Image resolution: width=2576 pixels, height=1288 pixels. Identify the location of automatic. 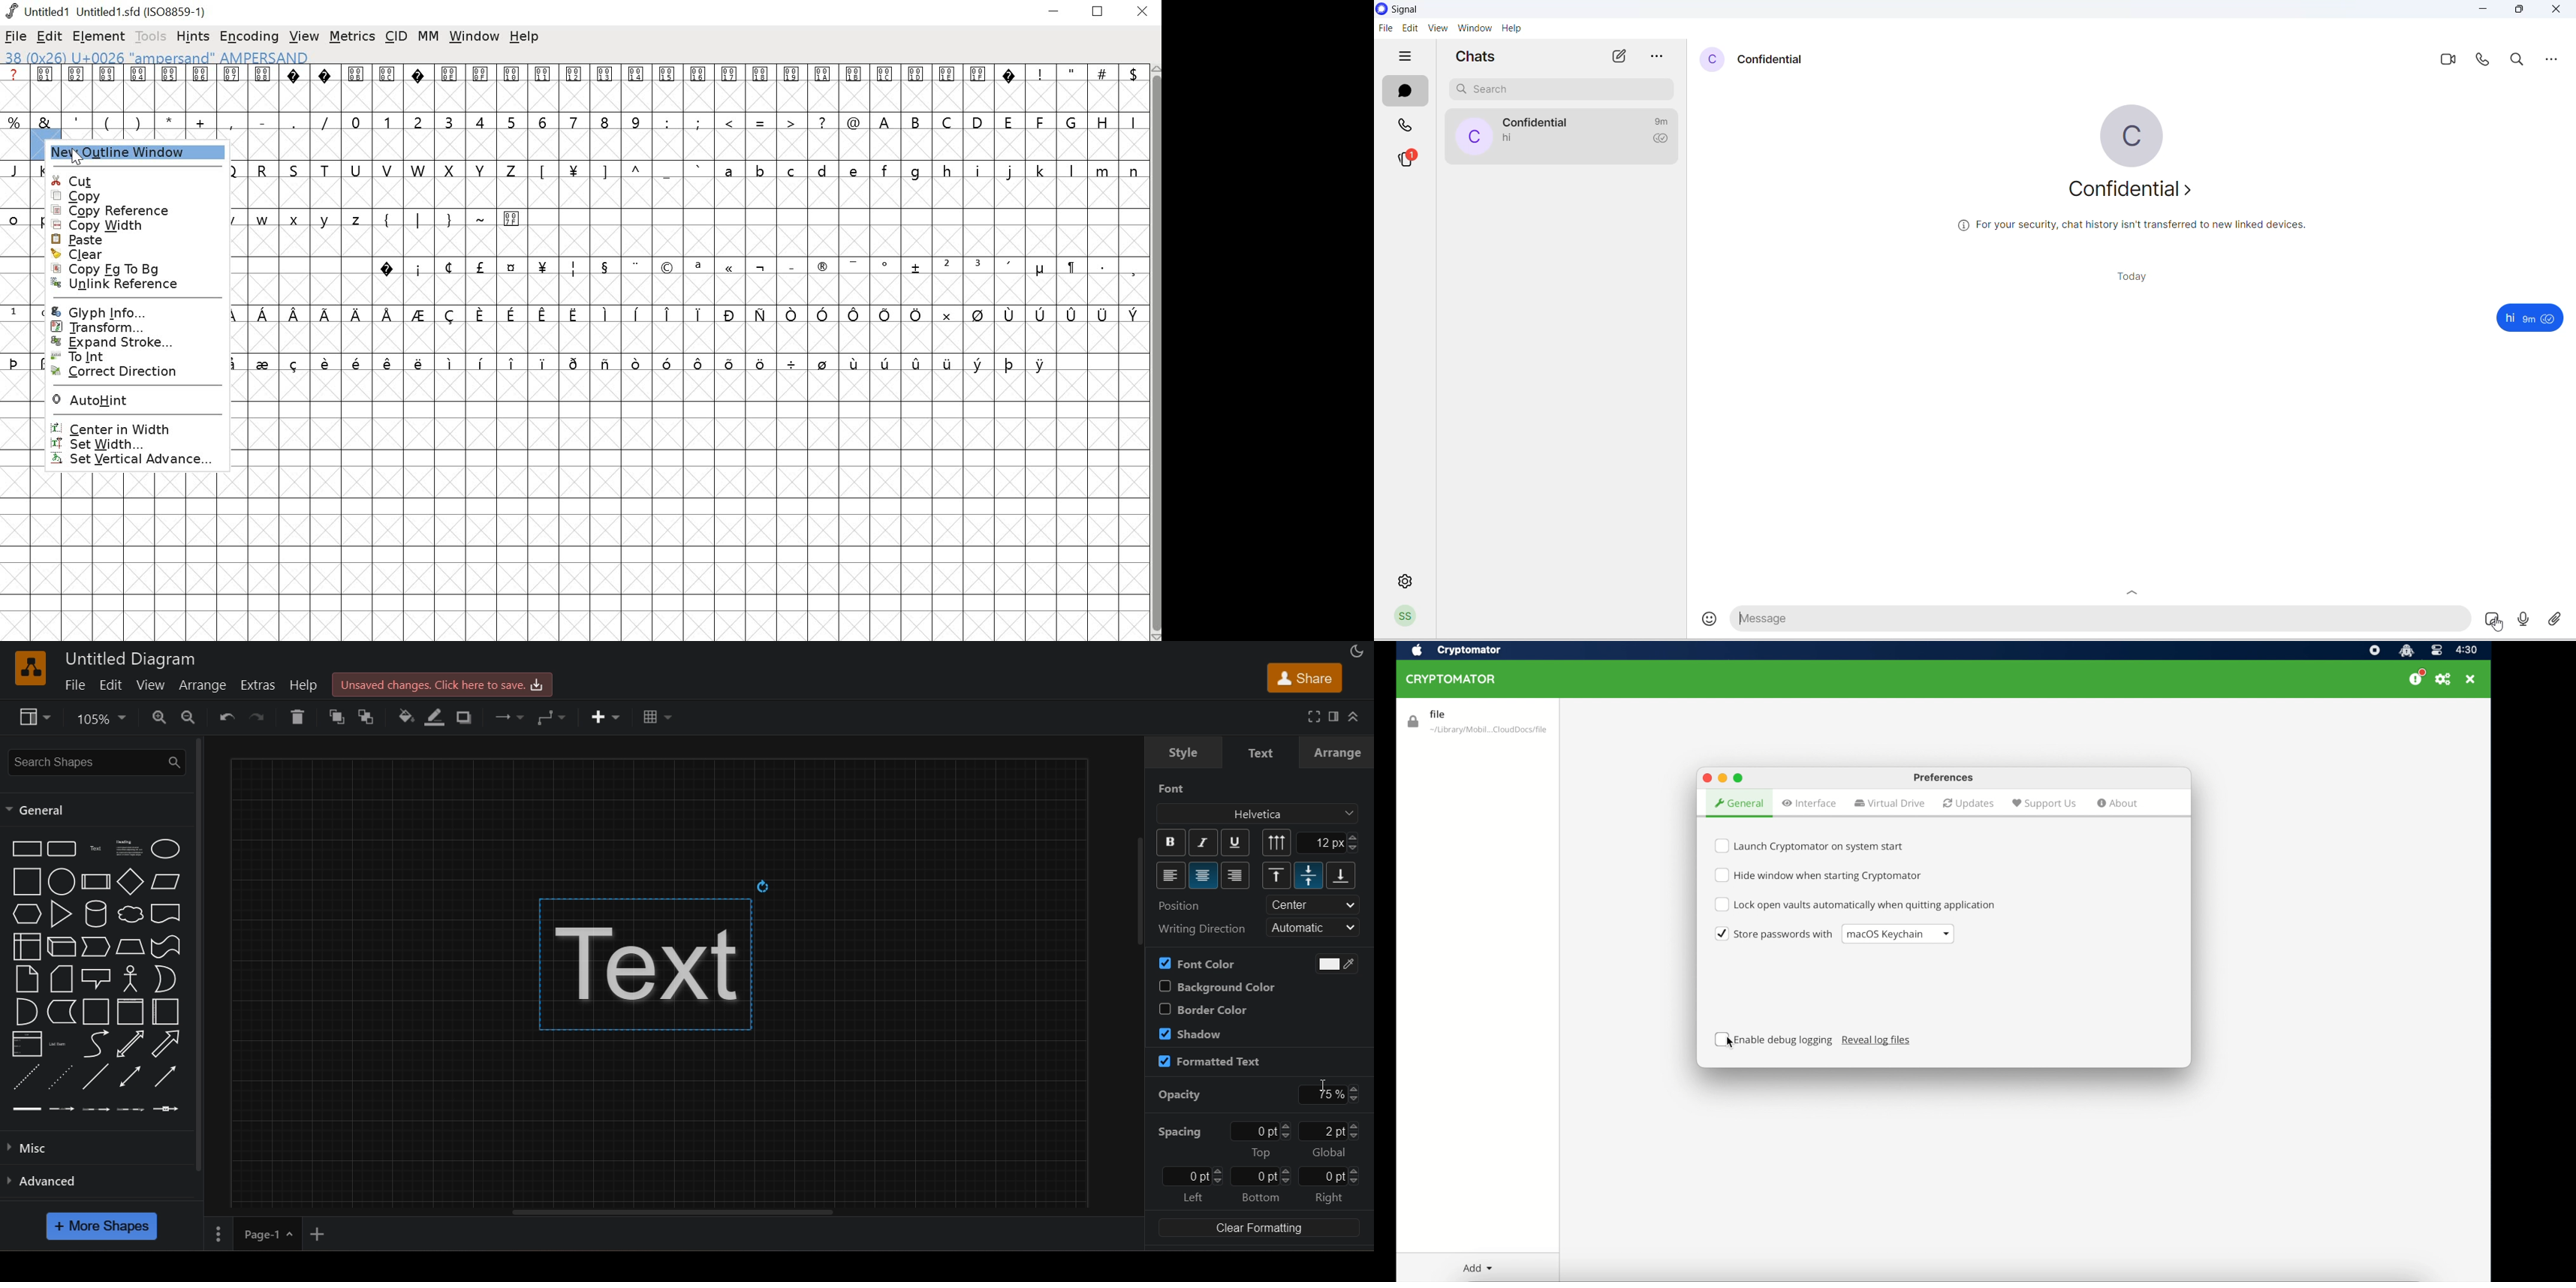
(1315, 928).